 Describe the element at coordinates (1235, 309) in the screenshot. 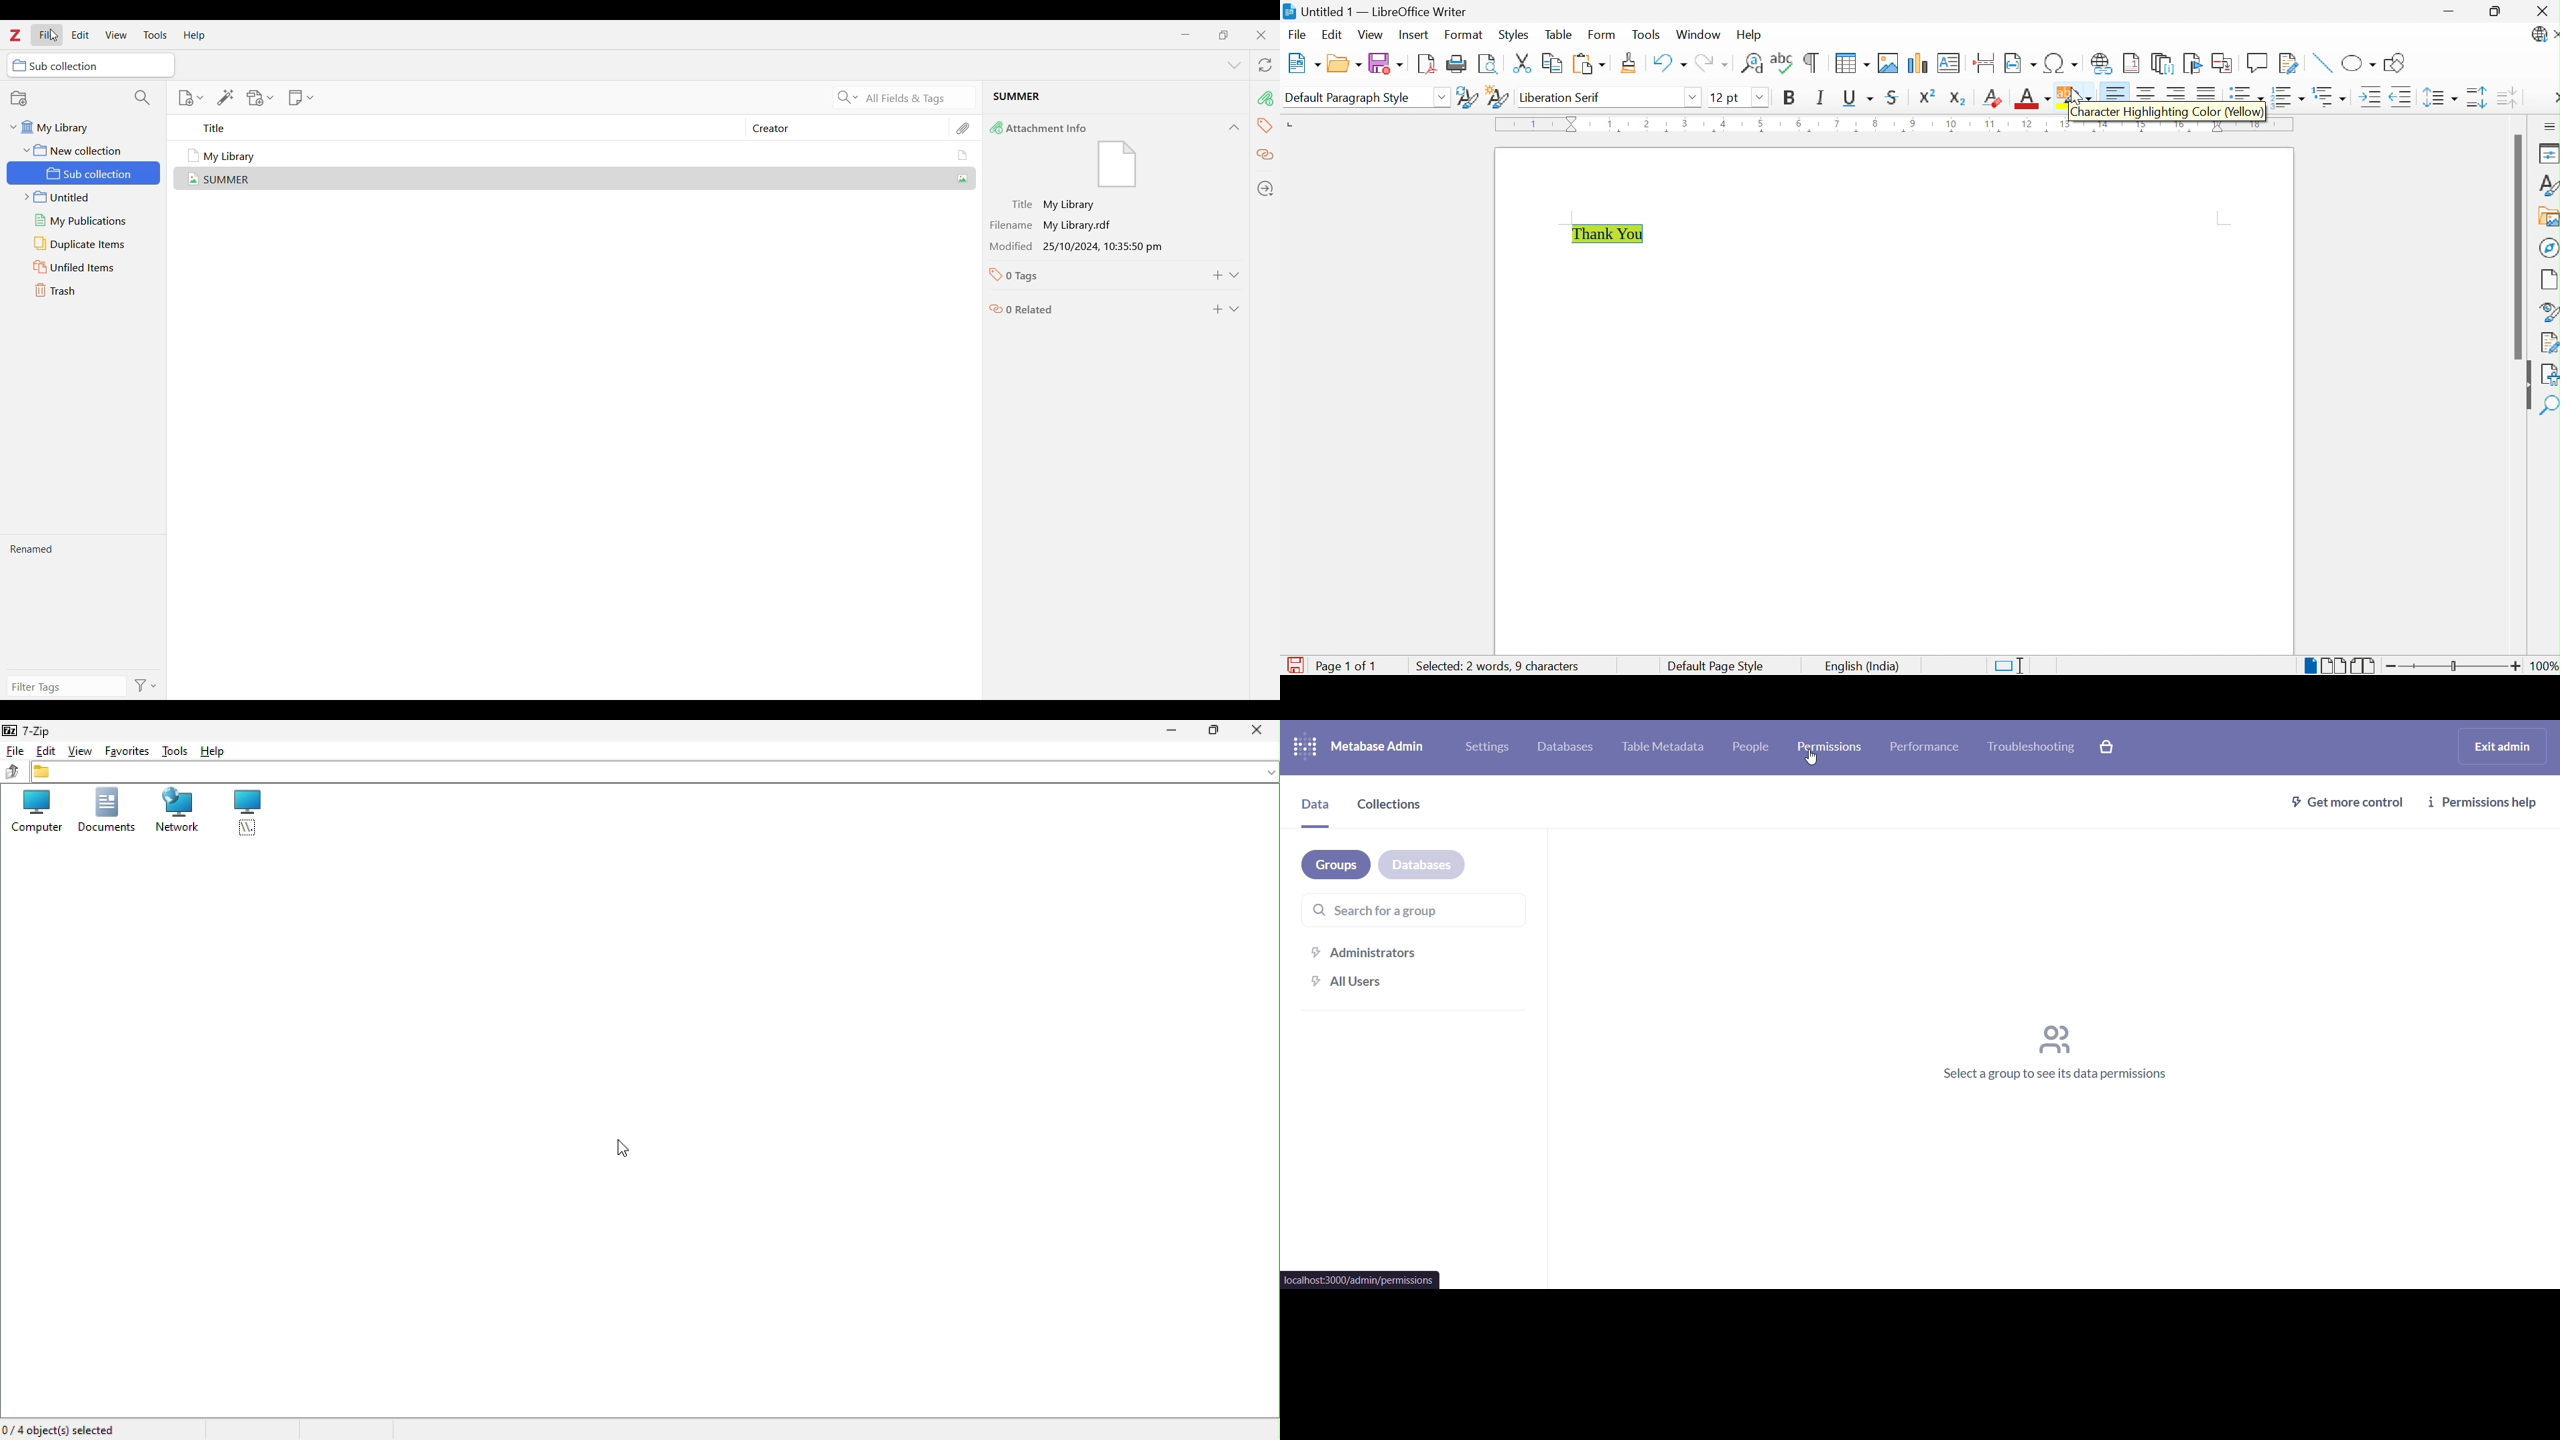

I see `Expand` at that location.